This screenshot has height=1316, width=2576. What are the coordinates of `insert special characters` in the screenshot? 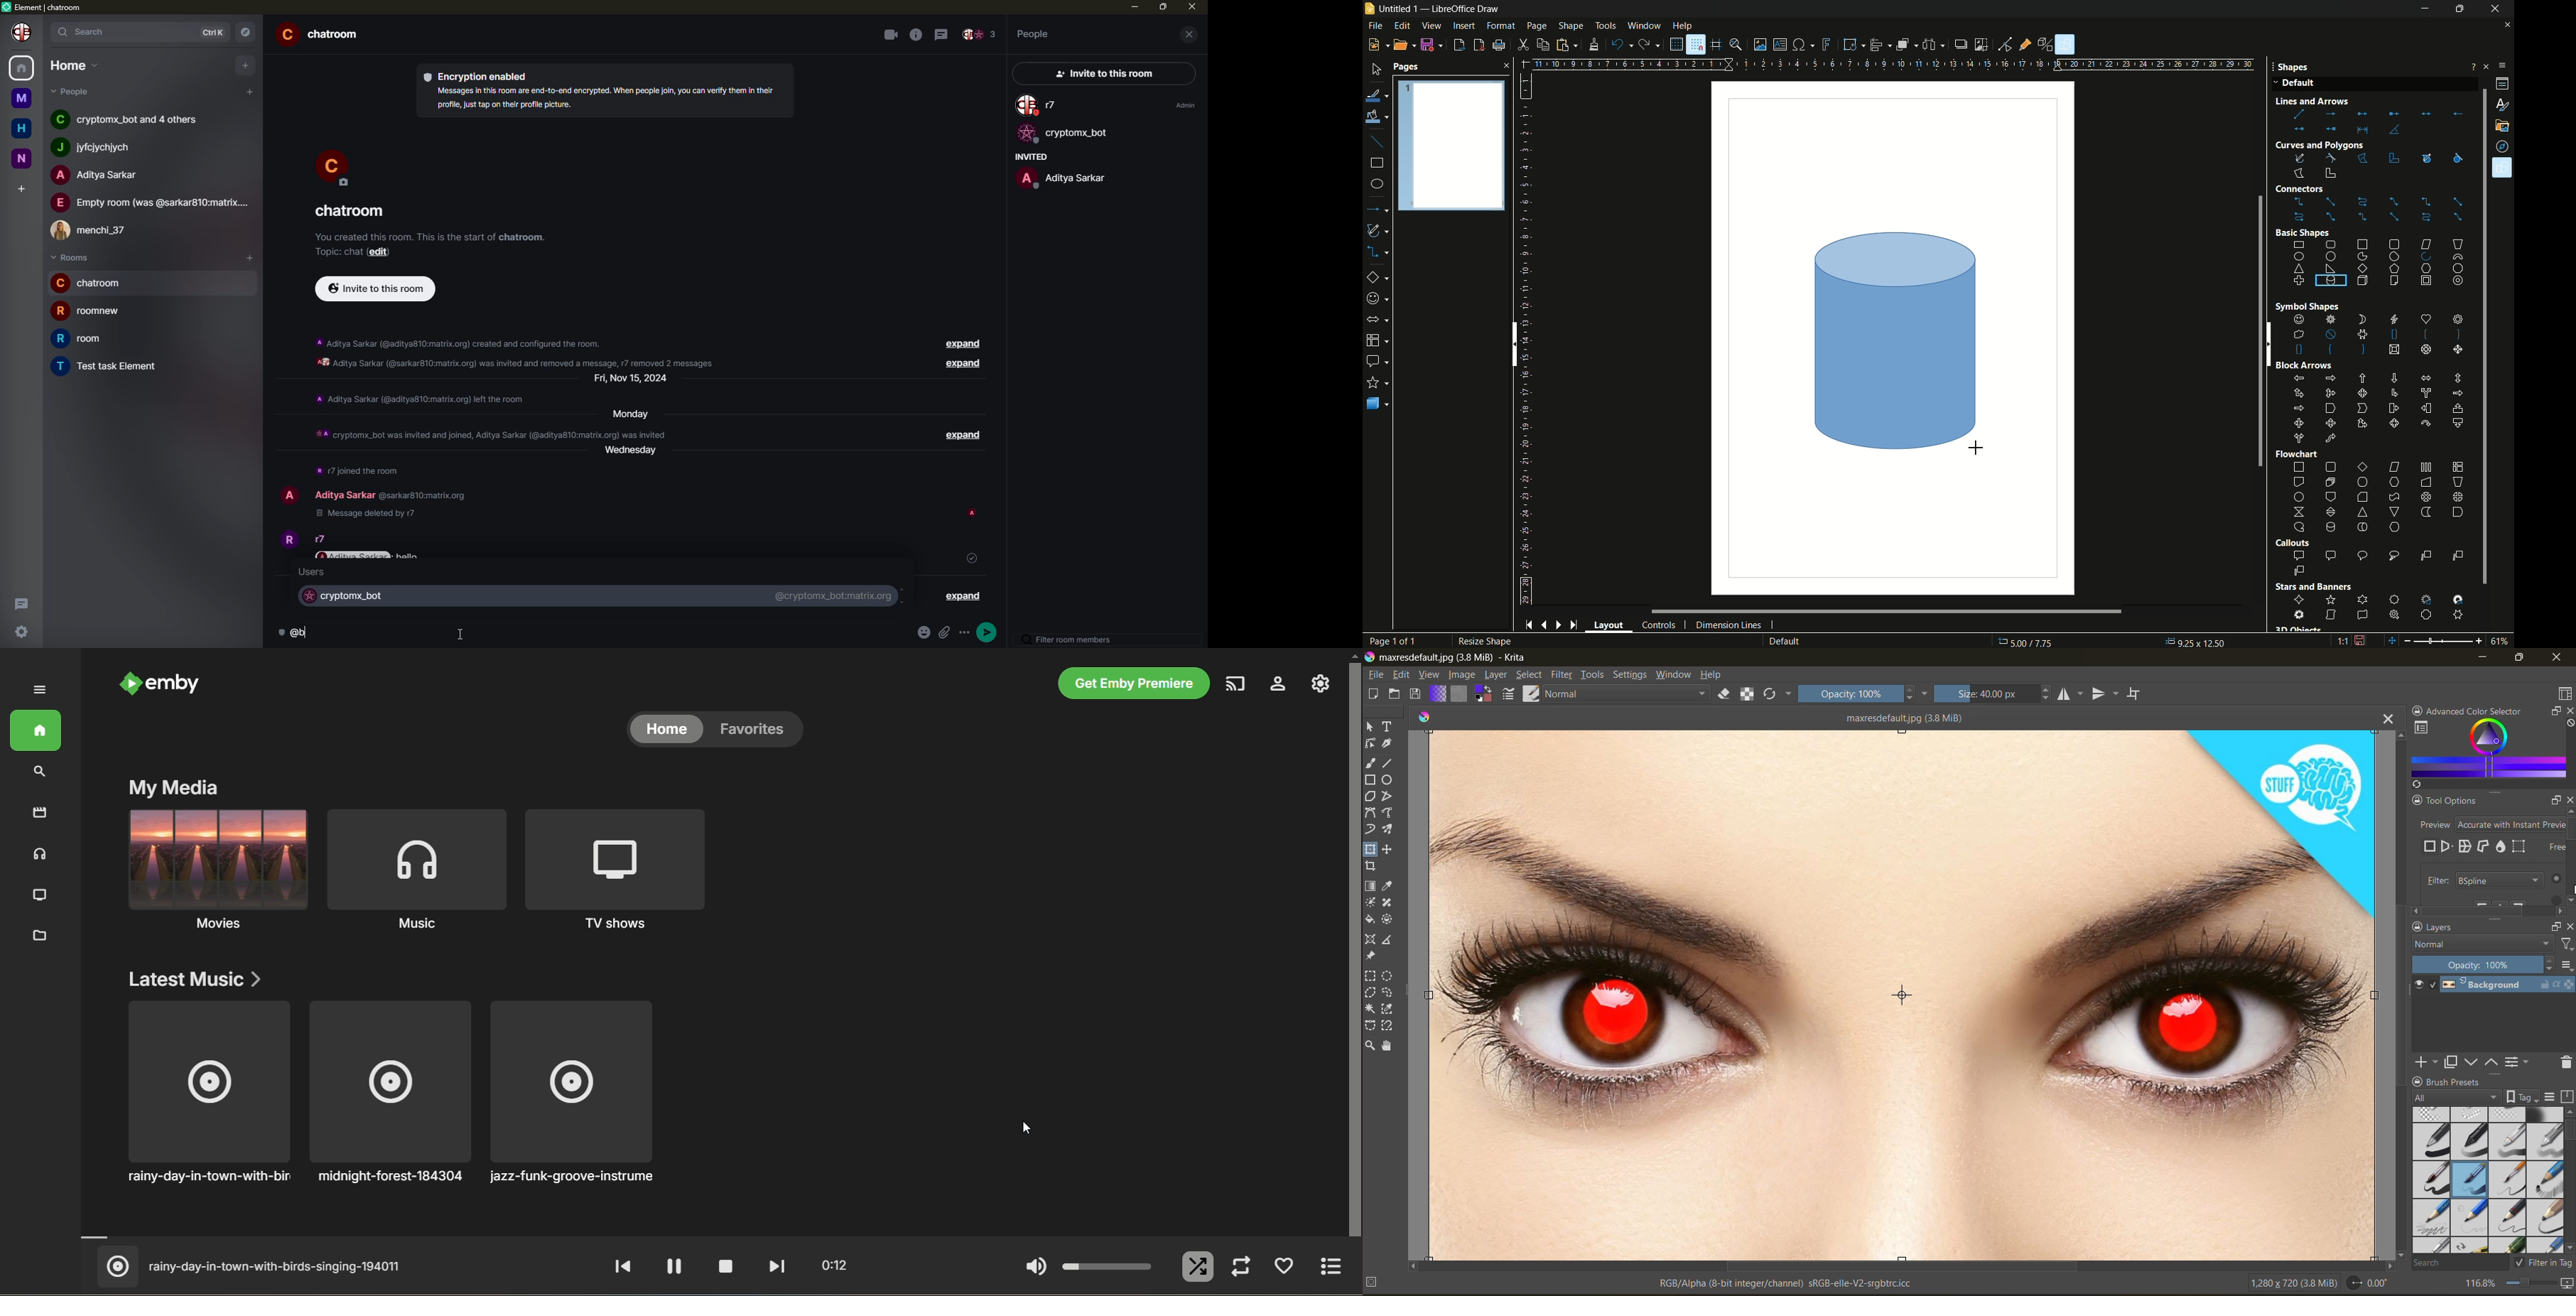 It's located at (1803, 46).